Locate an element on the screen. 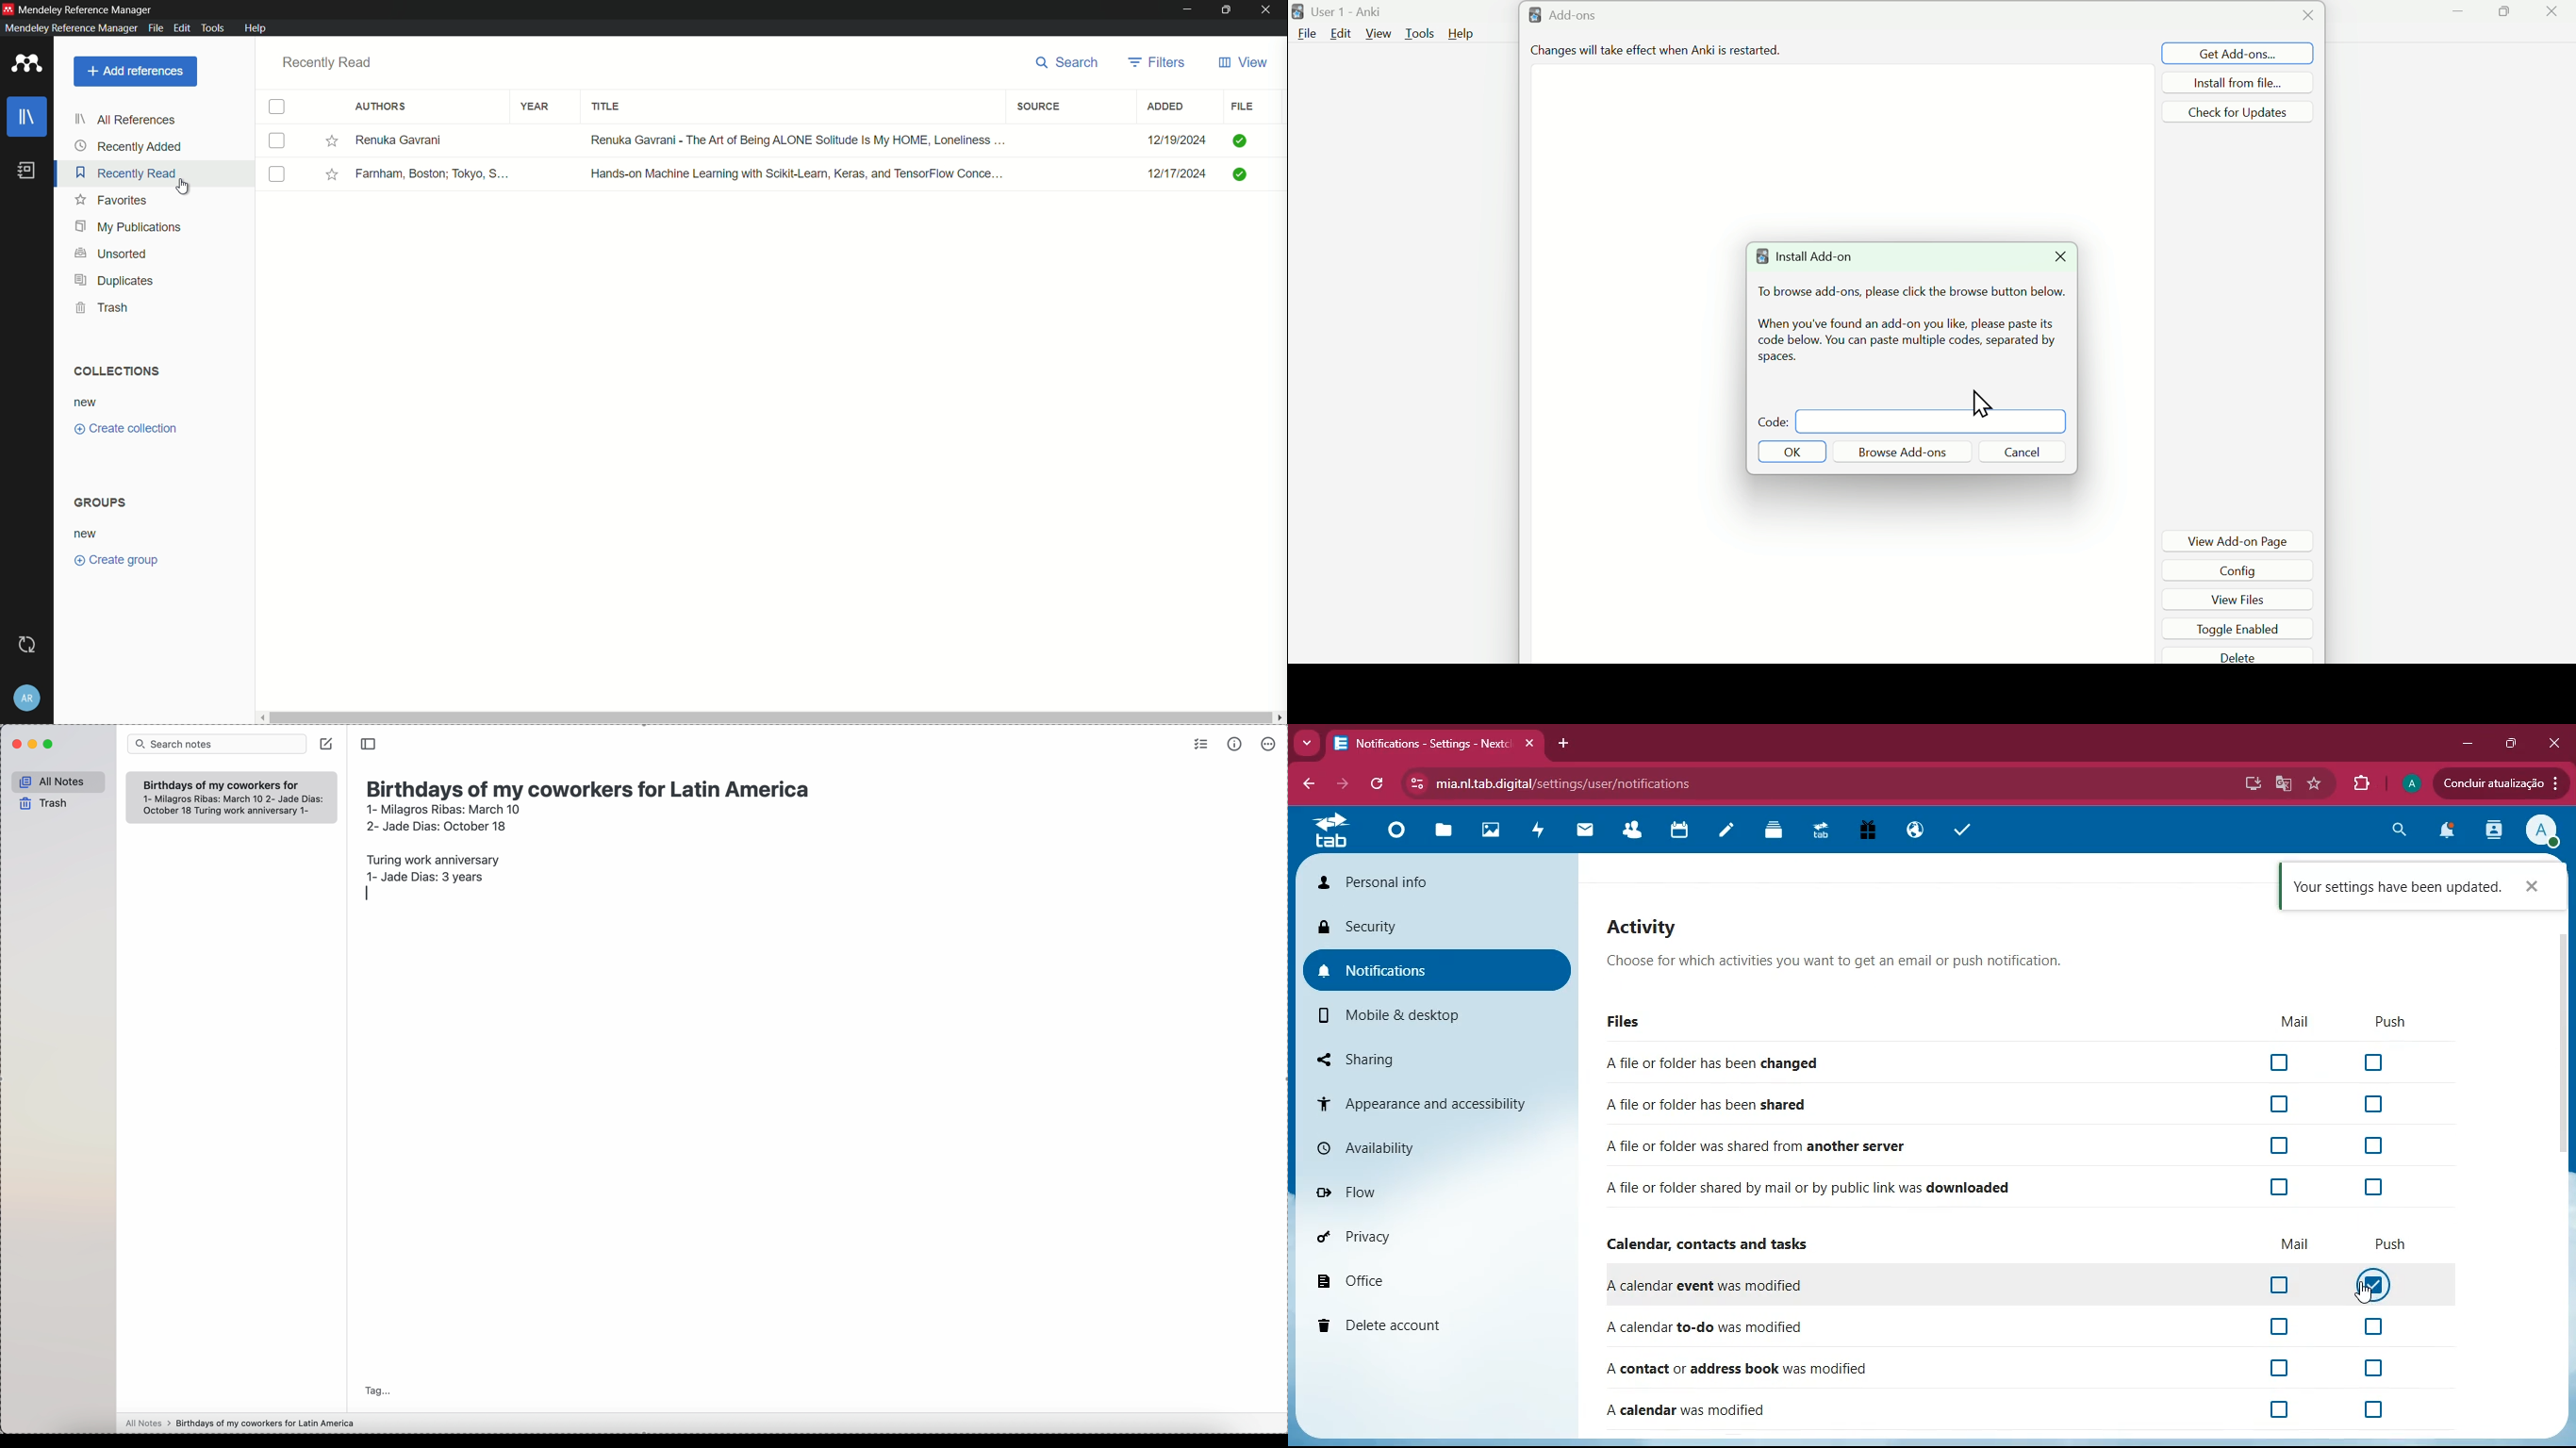 This screenshot has height=1456, width=2576. 1- Milagros Ribas: March 10 2- Jade Dias: October 18 Turing work anniversary 1- is located at coordinates (226, 806).